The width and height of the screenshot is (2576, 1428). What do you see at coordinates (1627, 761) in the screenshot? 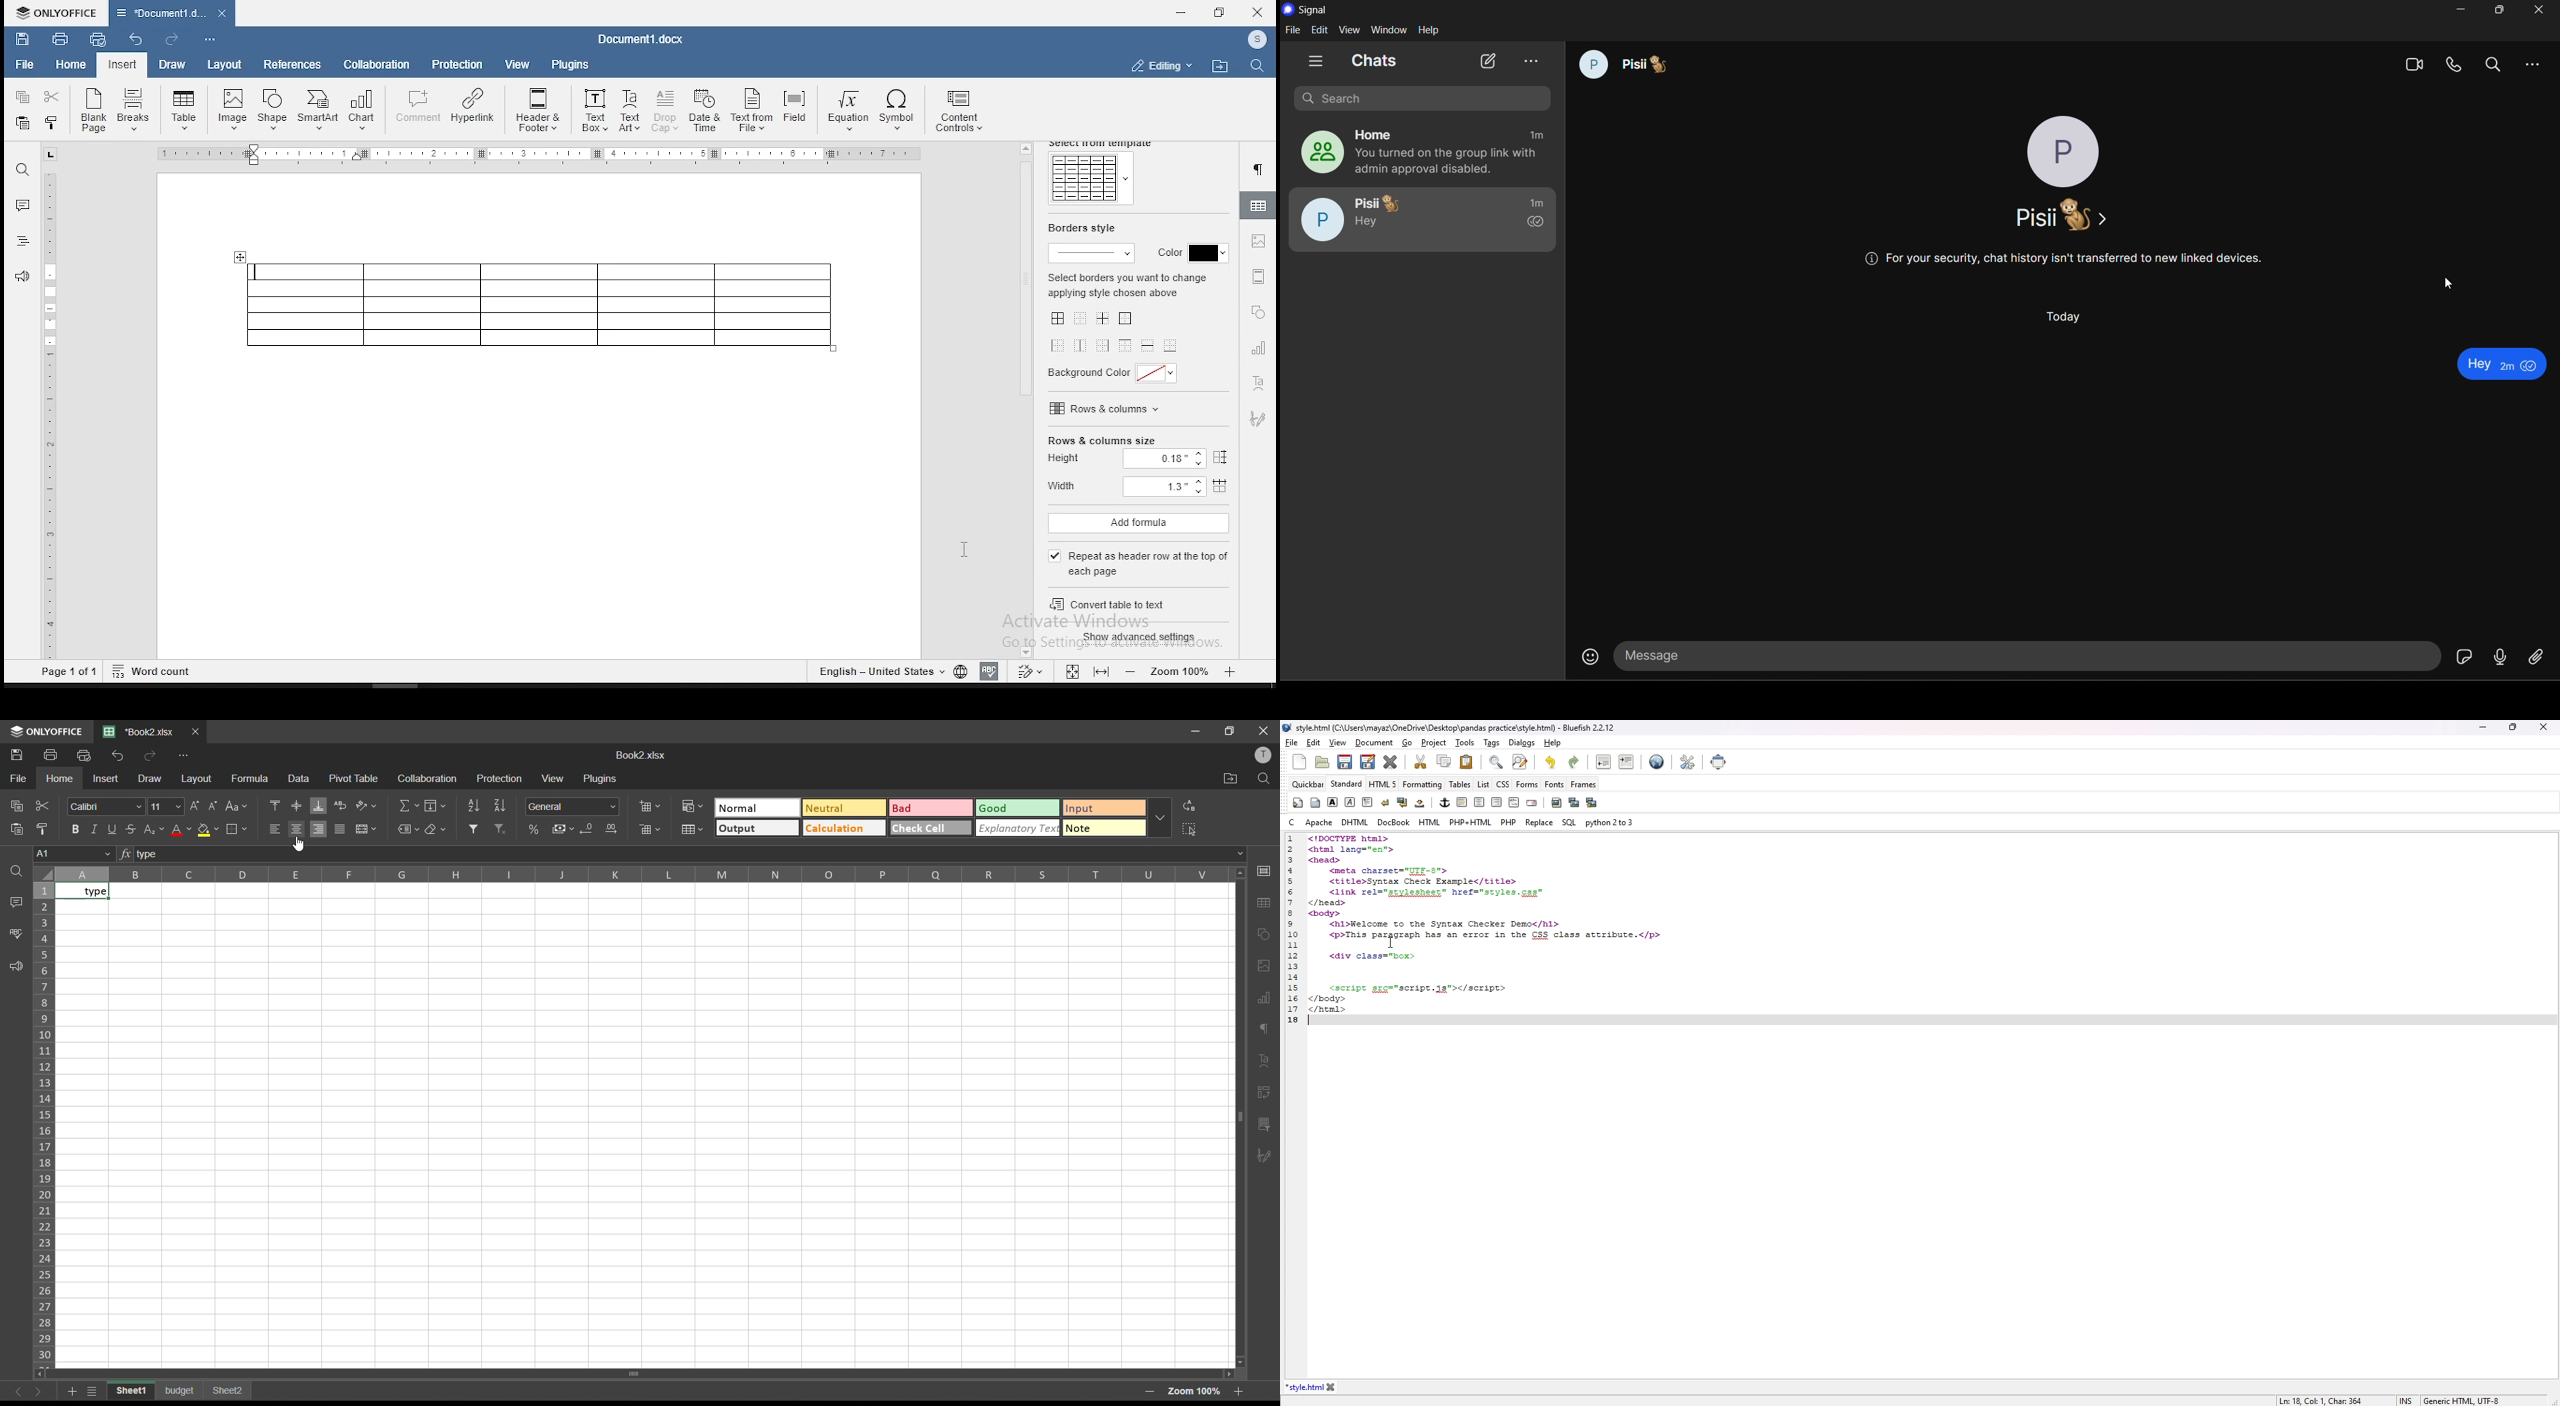
I see `indent` at bounding box center [1627, 761].